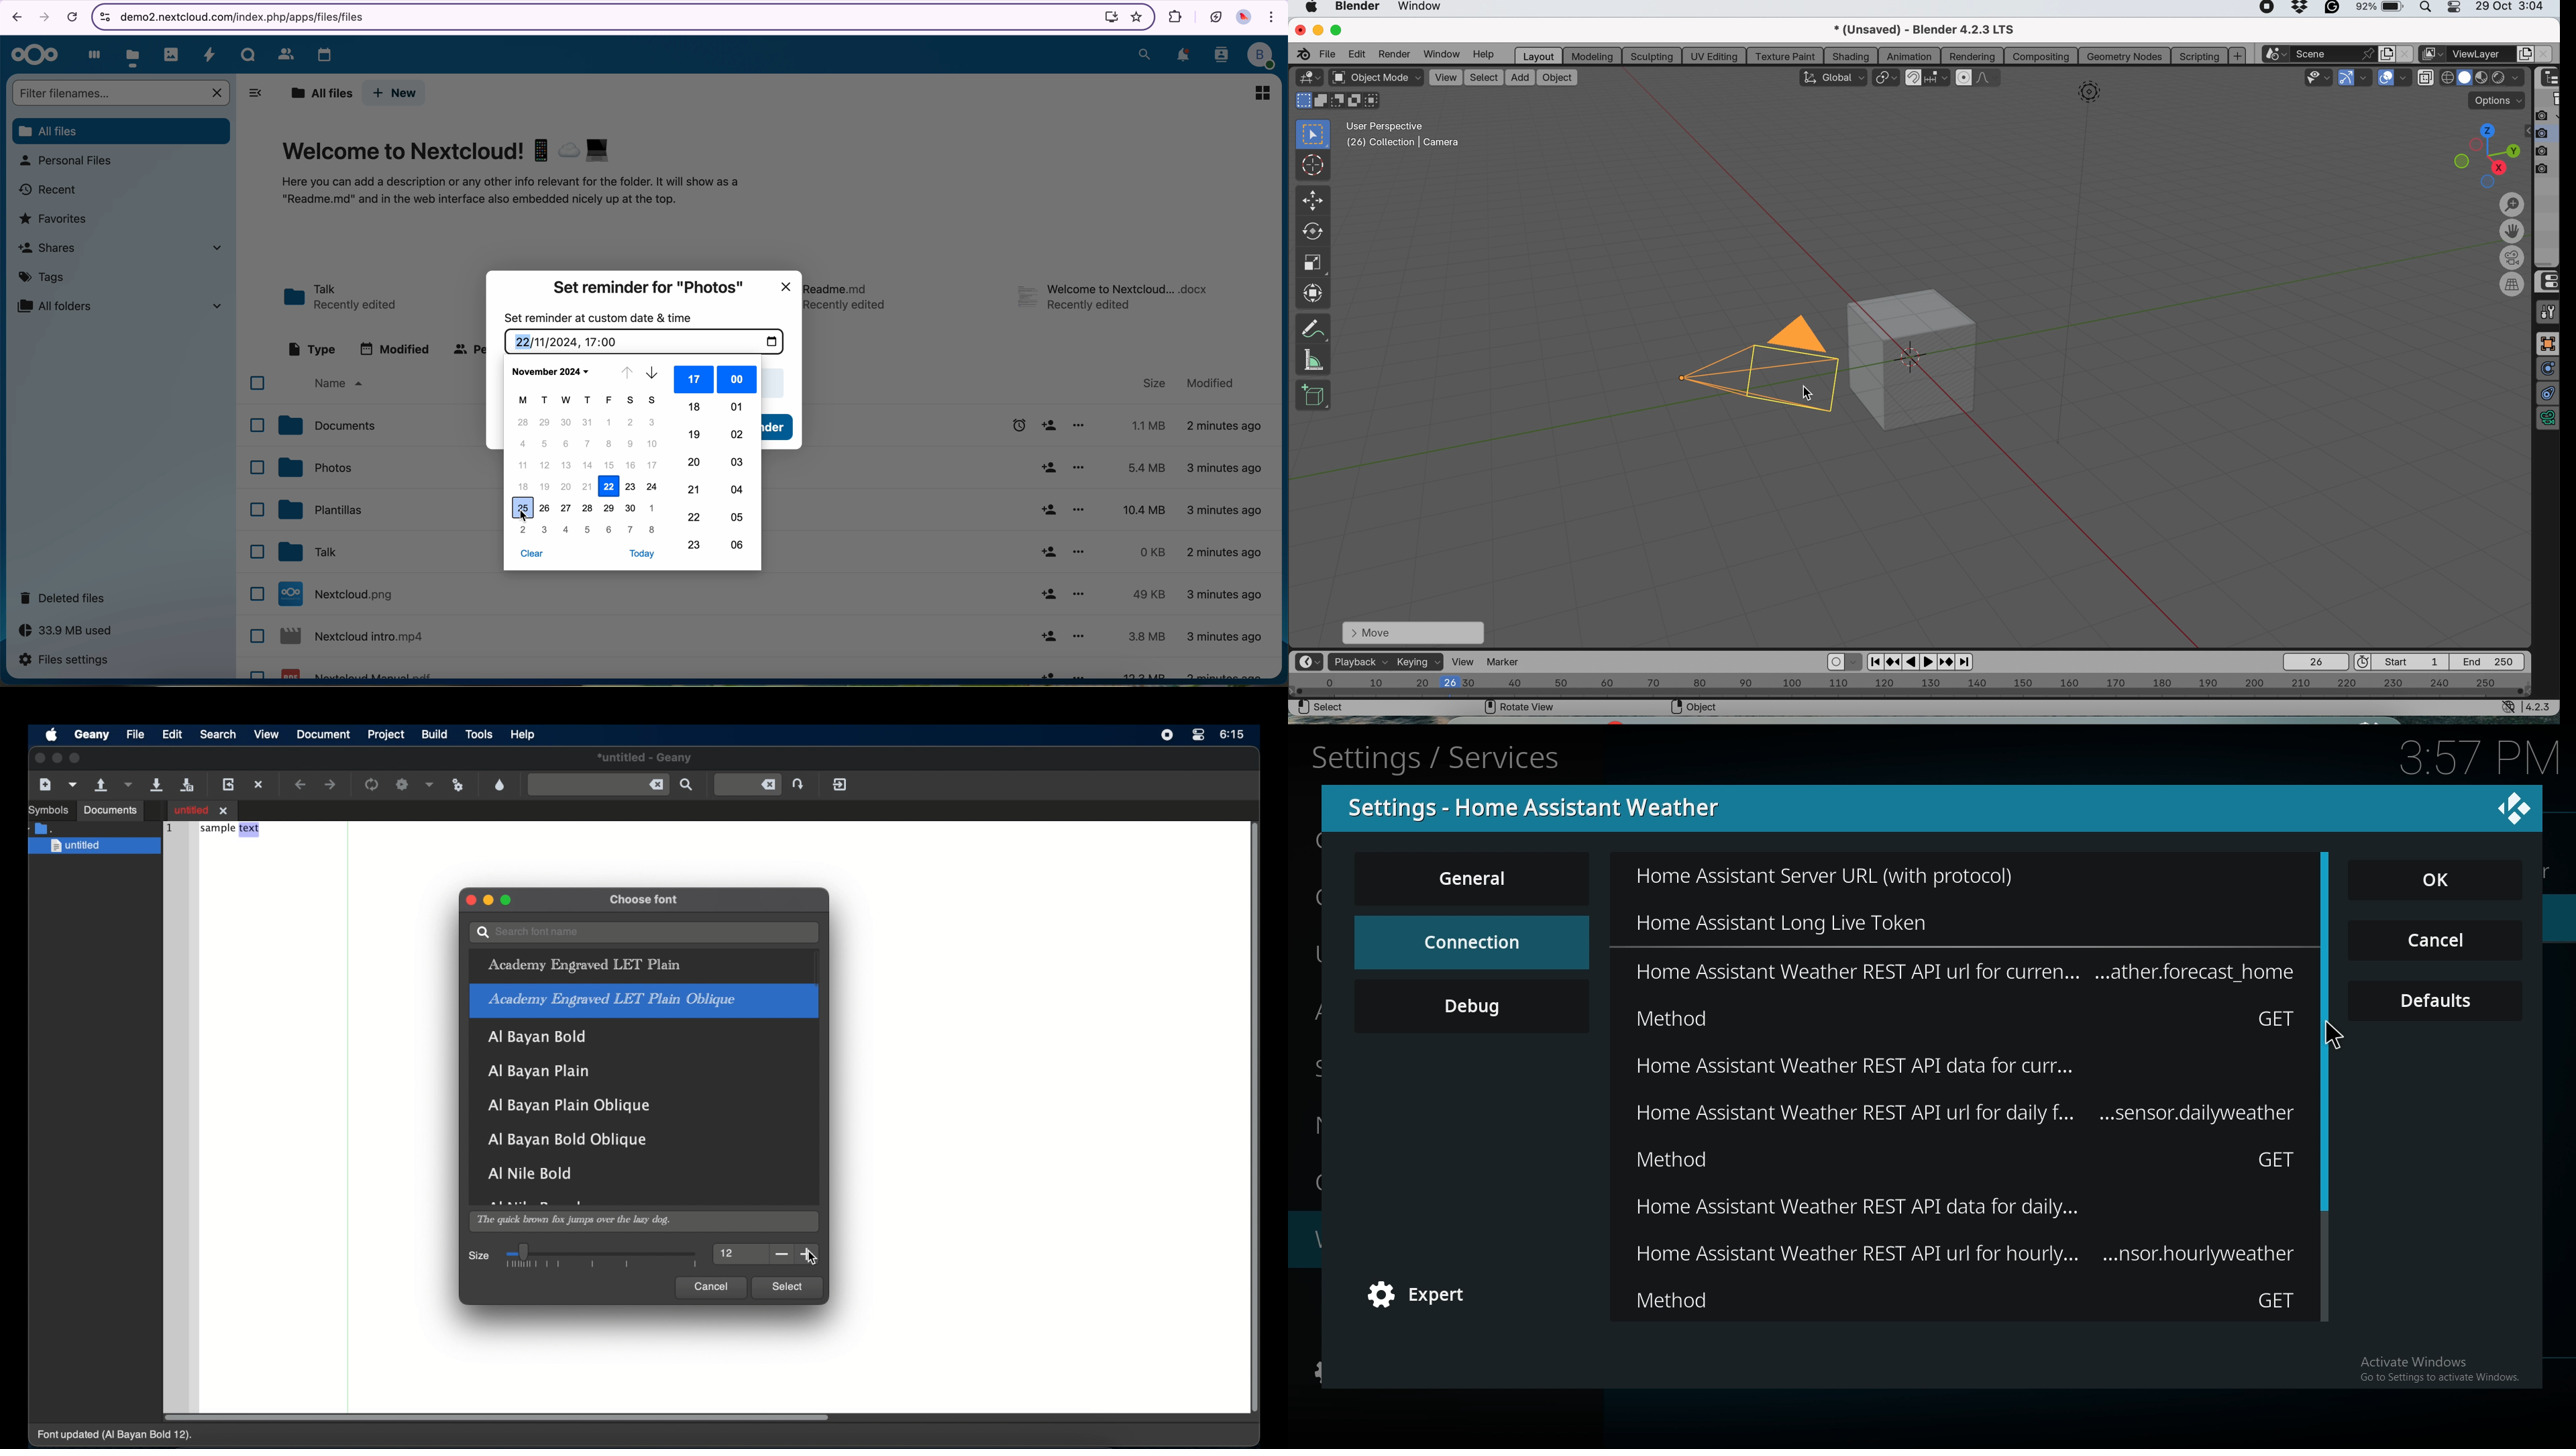 The width and height of the screenshot is (2576, 1456). Describe the element at coordinates (2483, 79) in the screenshot. I see `rendered display` at that location.